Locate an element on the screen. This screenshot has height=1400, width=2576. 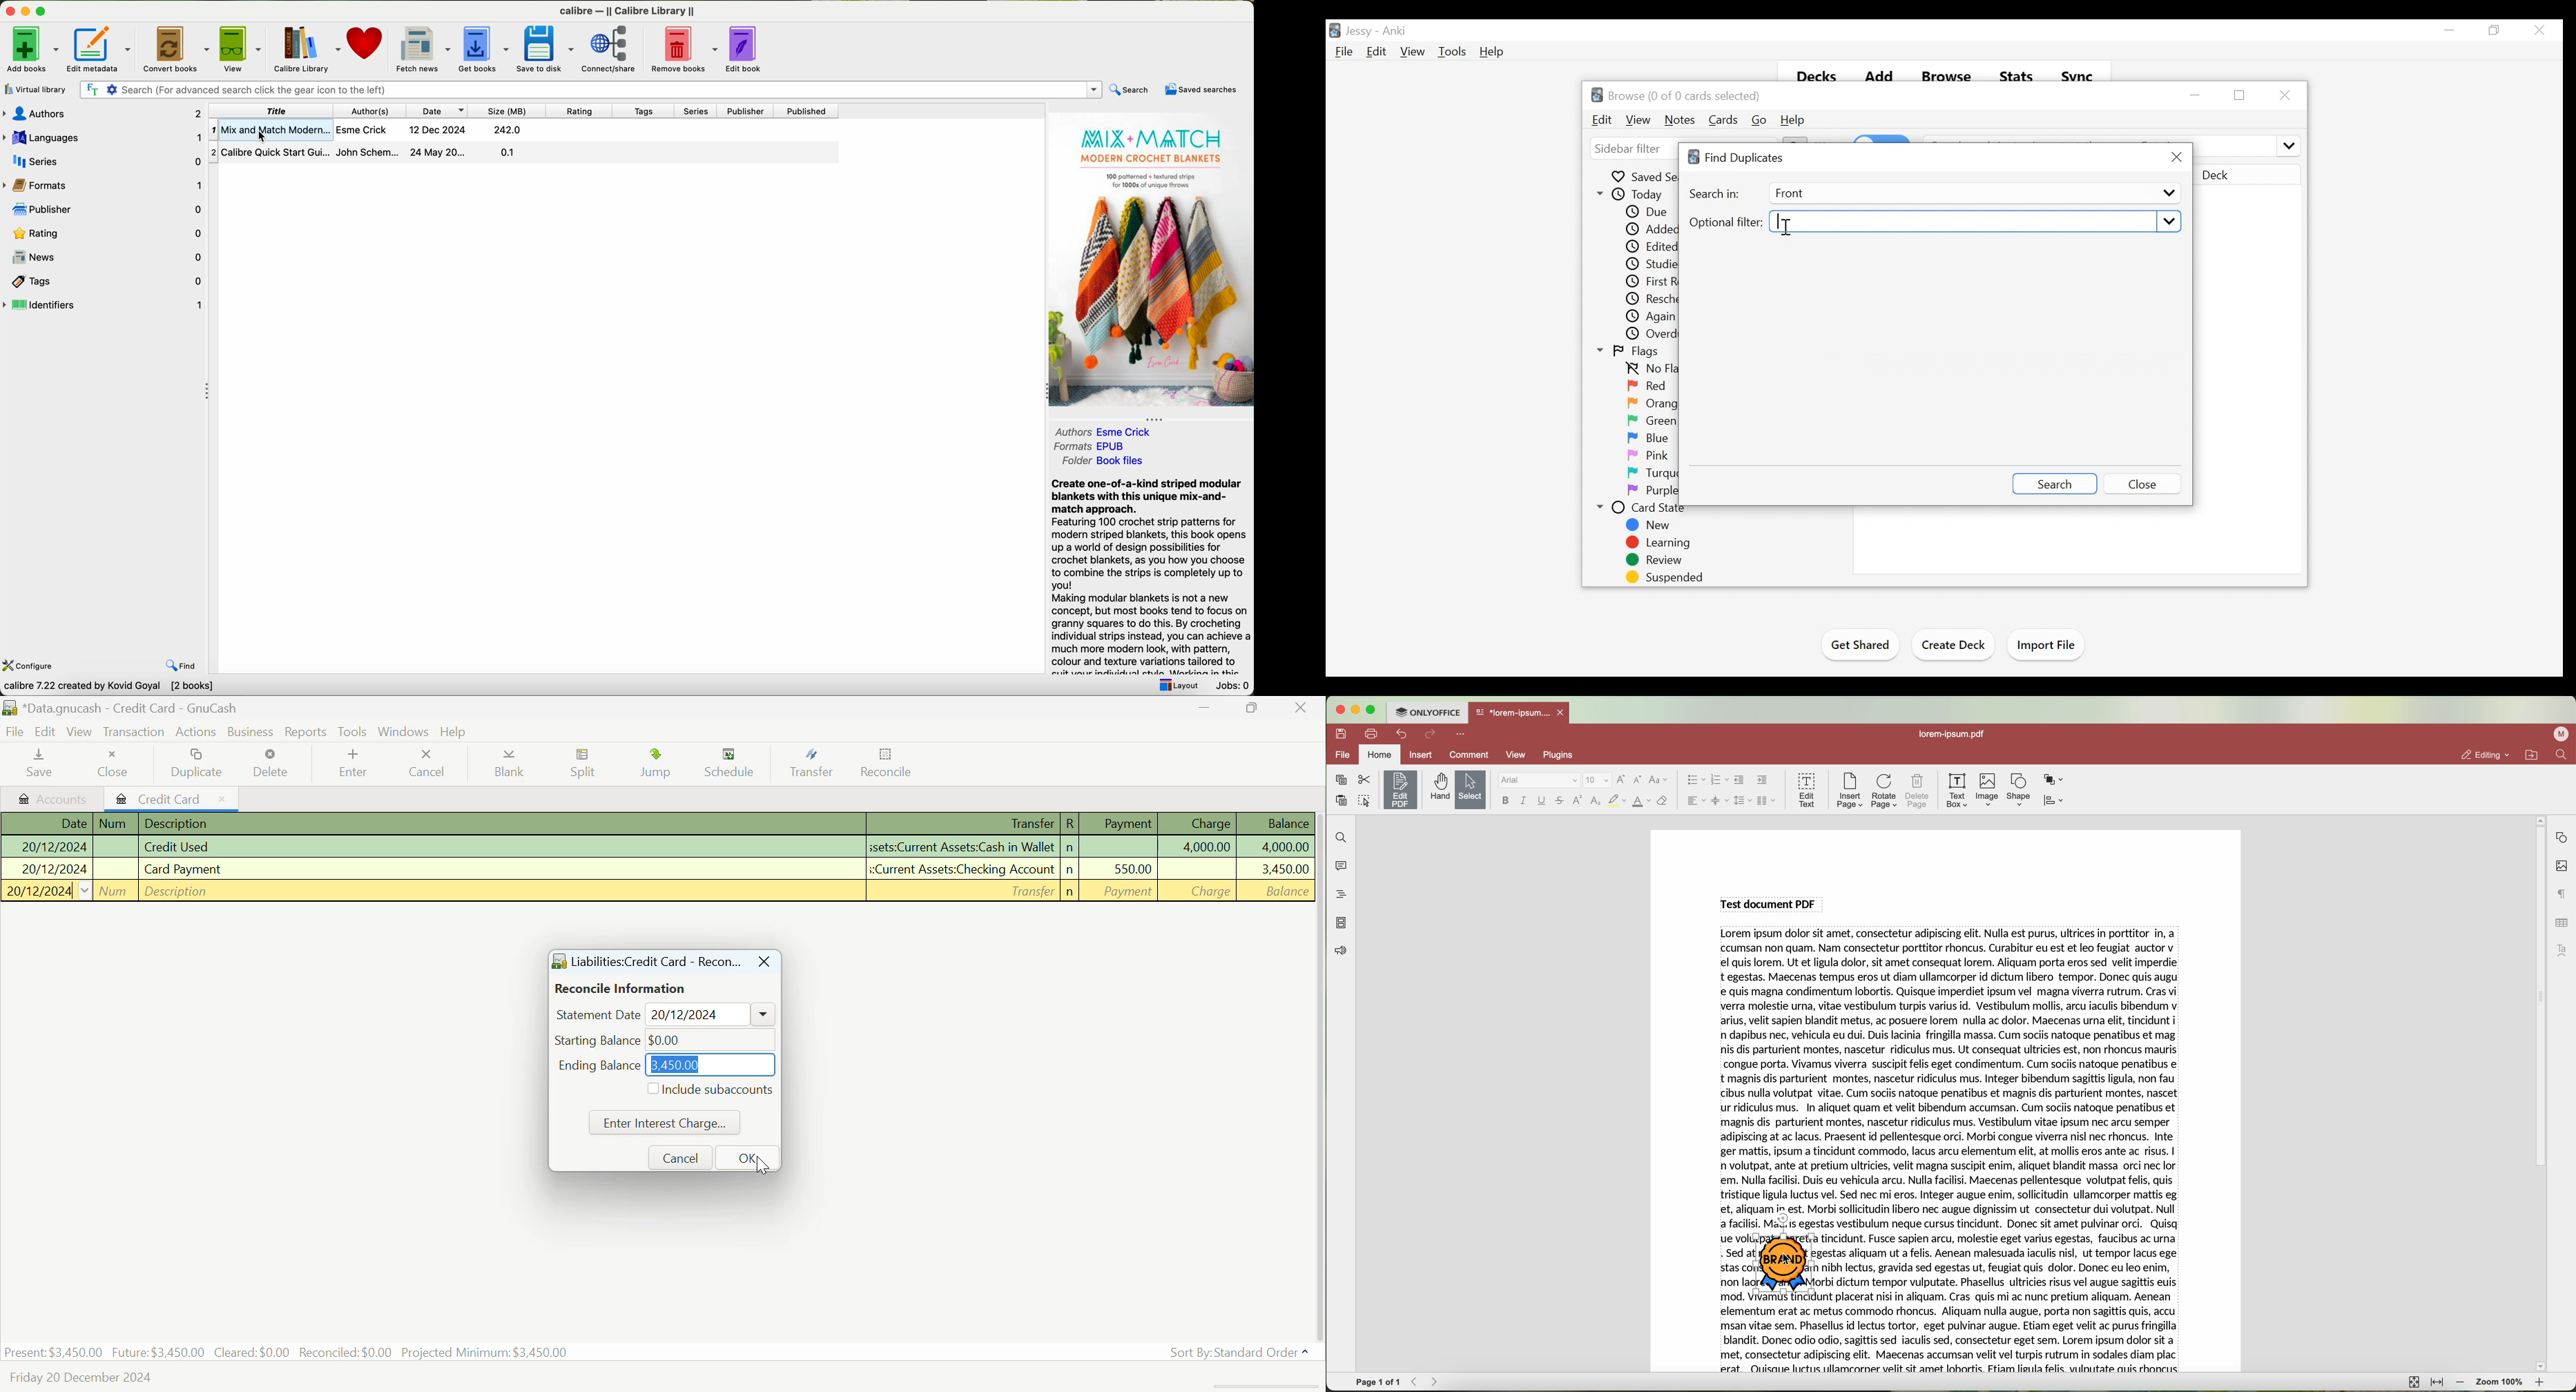
Windows is located at coordinates (403, 731).